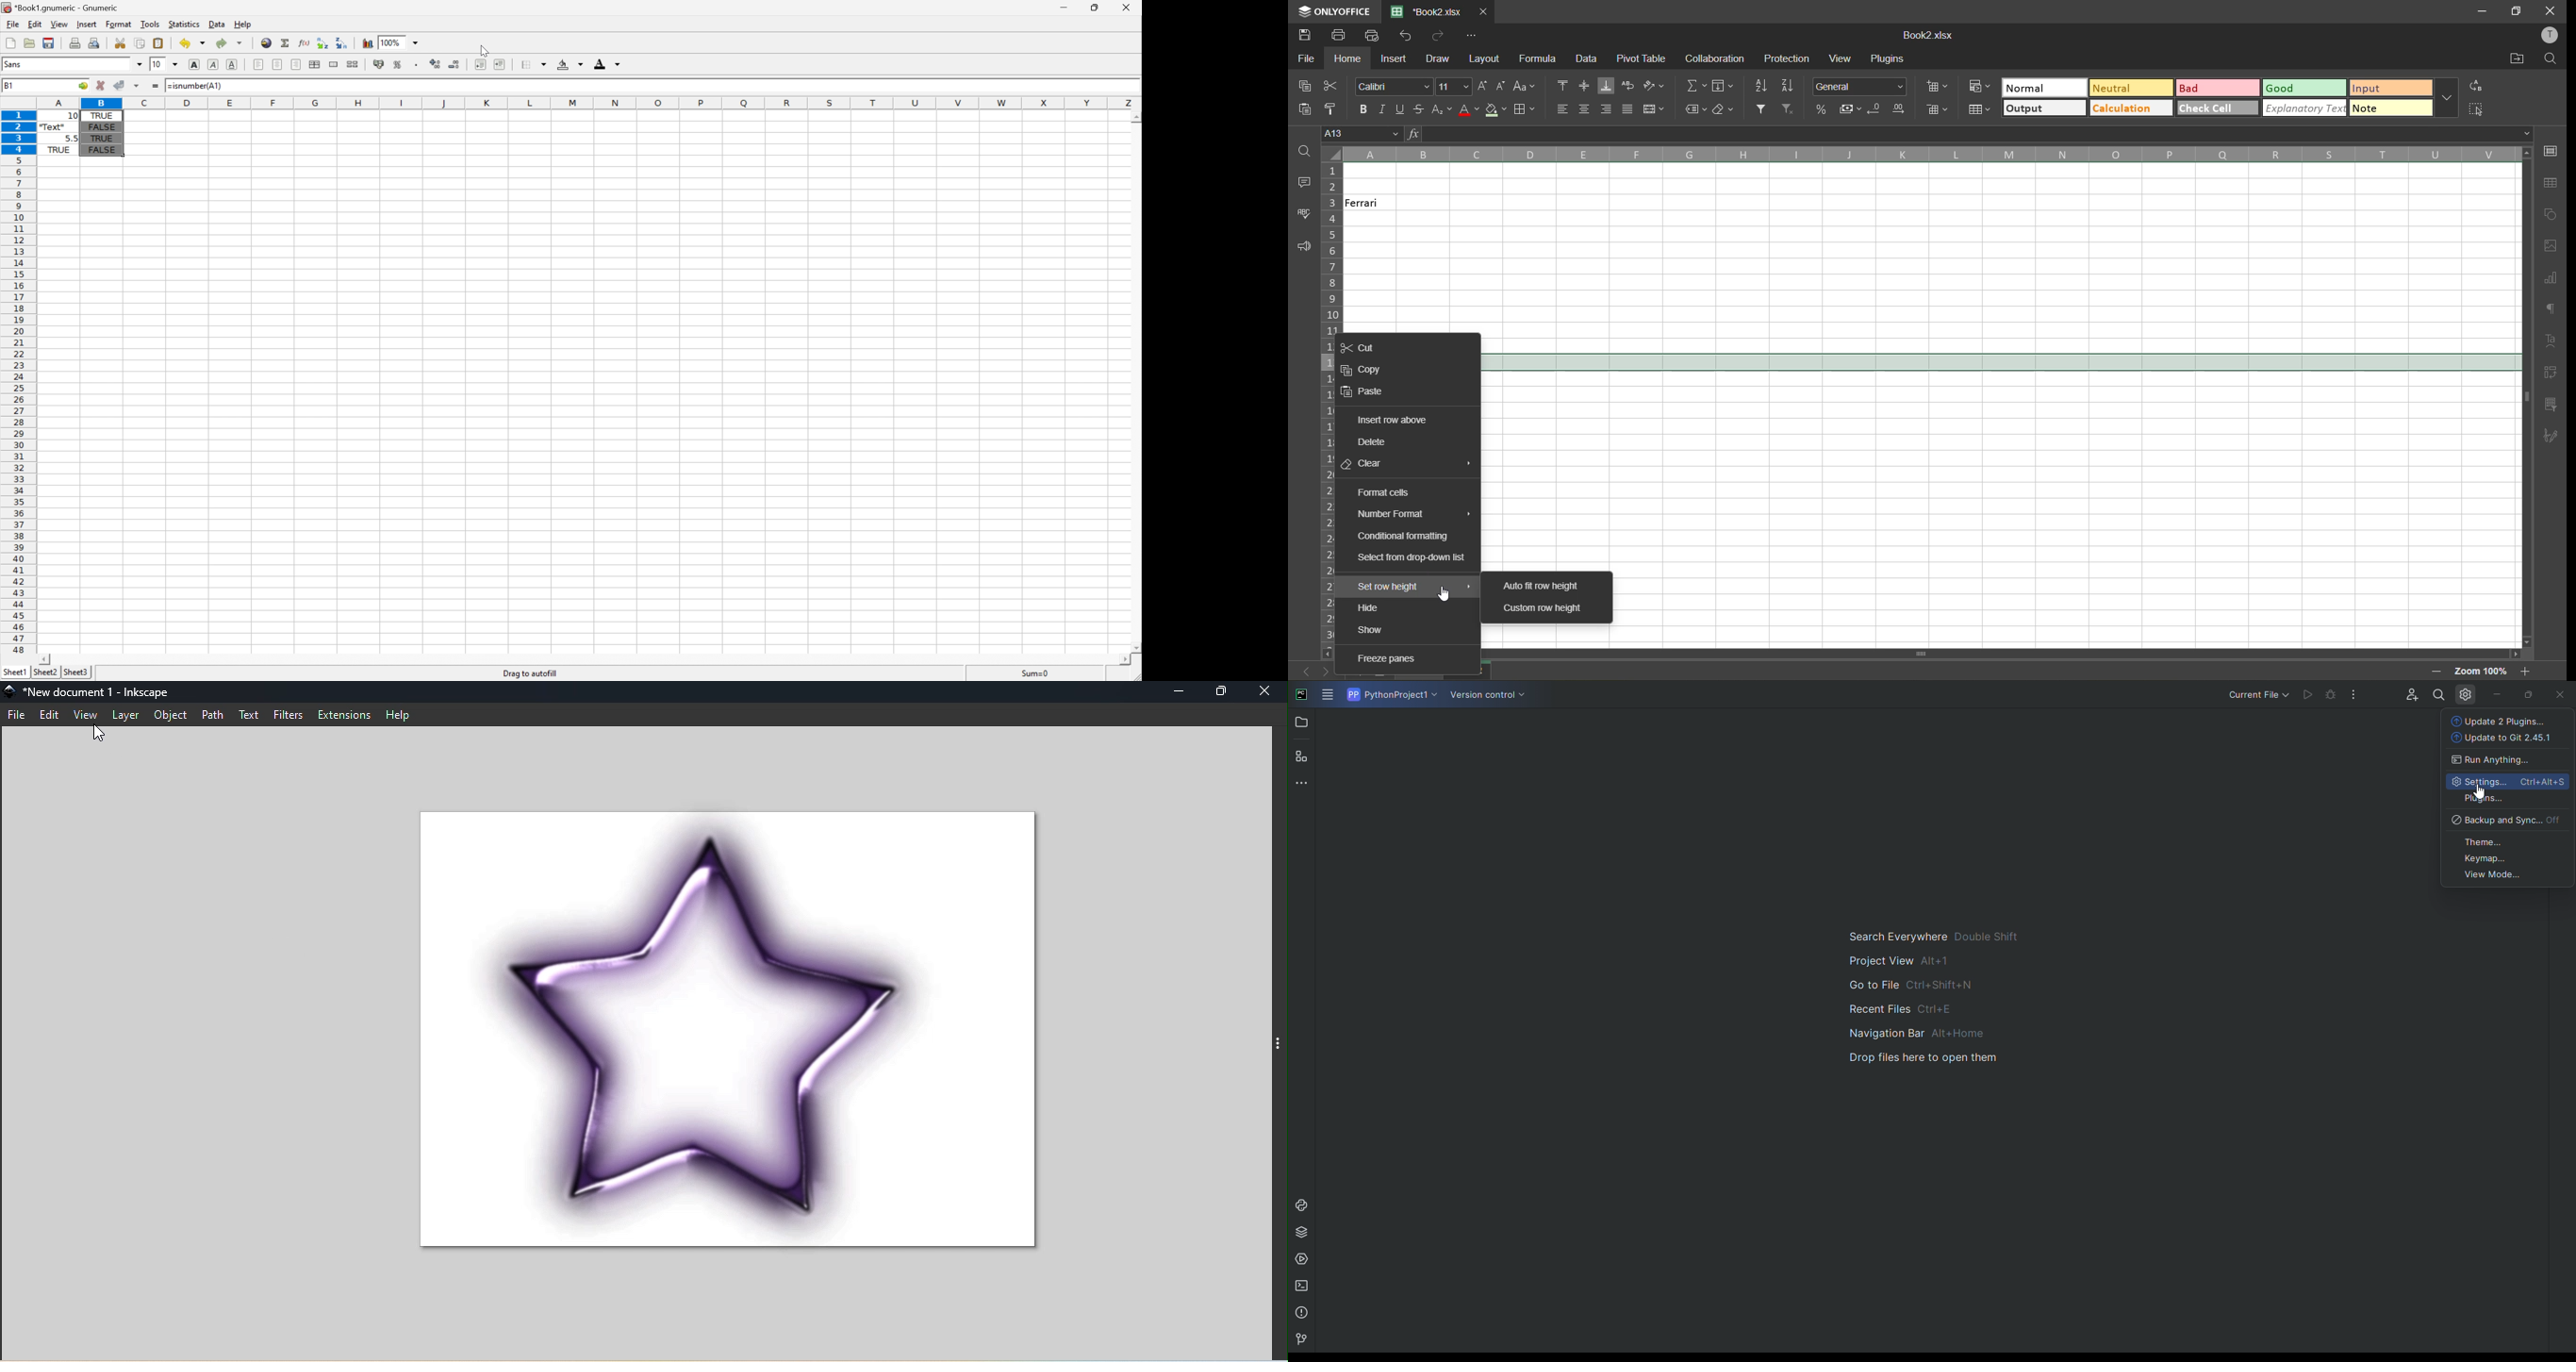 The image size is (2576, 1372). What do you see at coordinates (2552, 59) in the screenshot?
I see `find` at bounding box center [2552, 59].